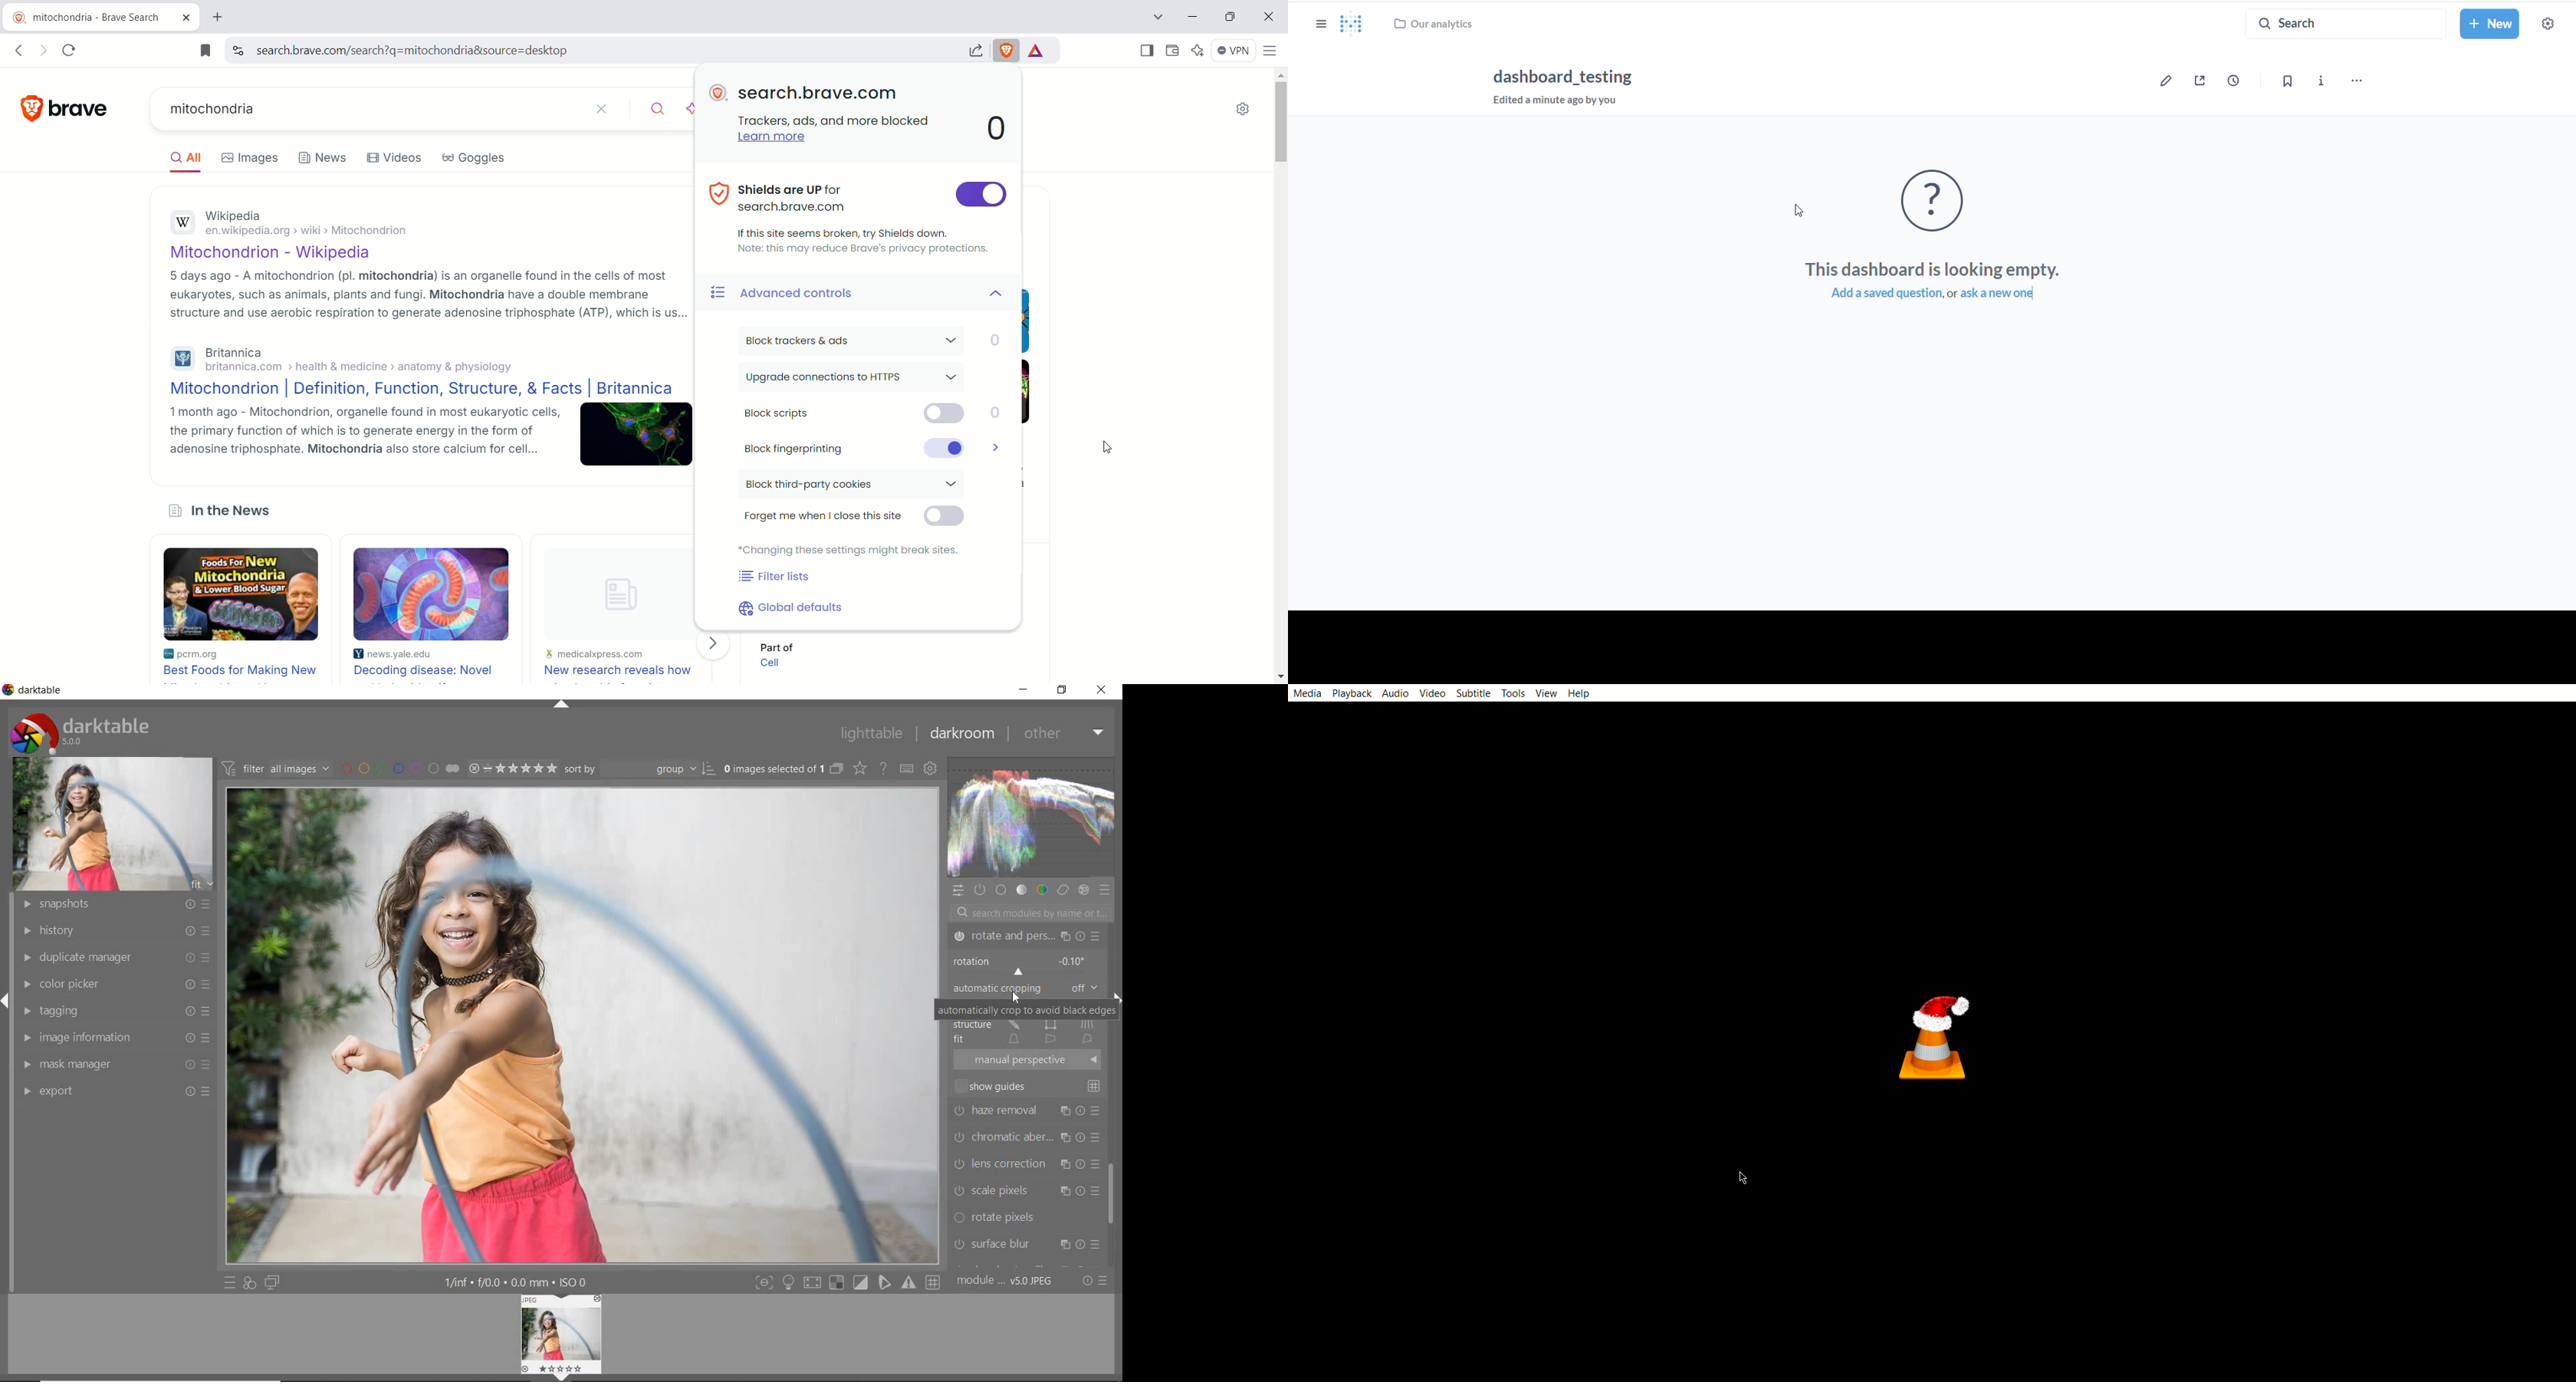 This screenshot has height=1400, width=2576. What do you see at coordinates (1025, 1218) in the screenshot?
I see `rotate pixels` at bounding box center [1025, 1218].